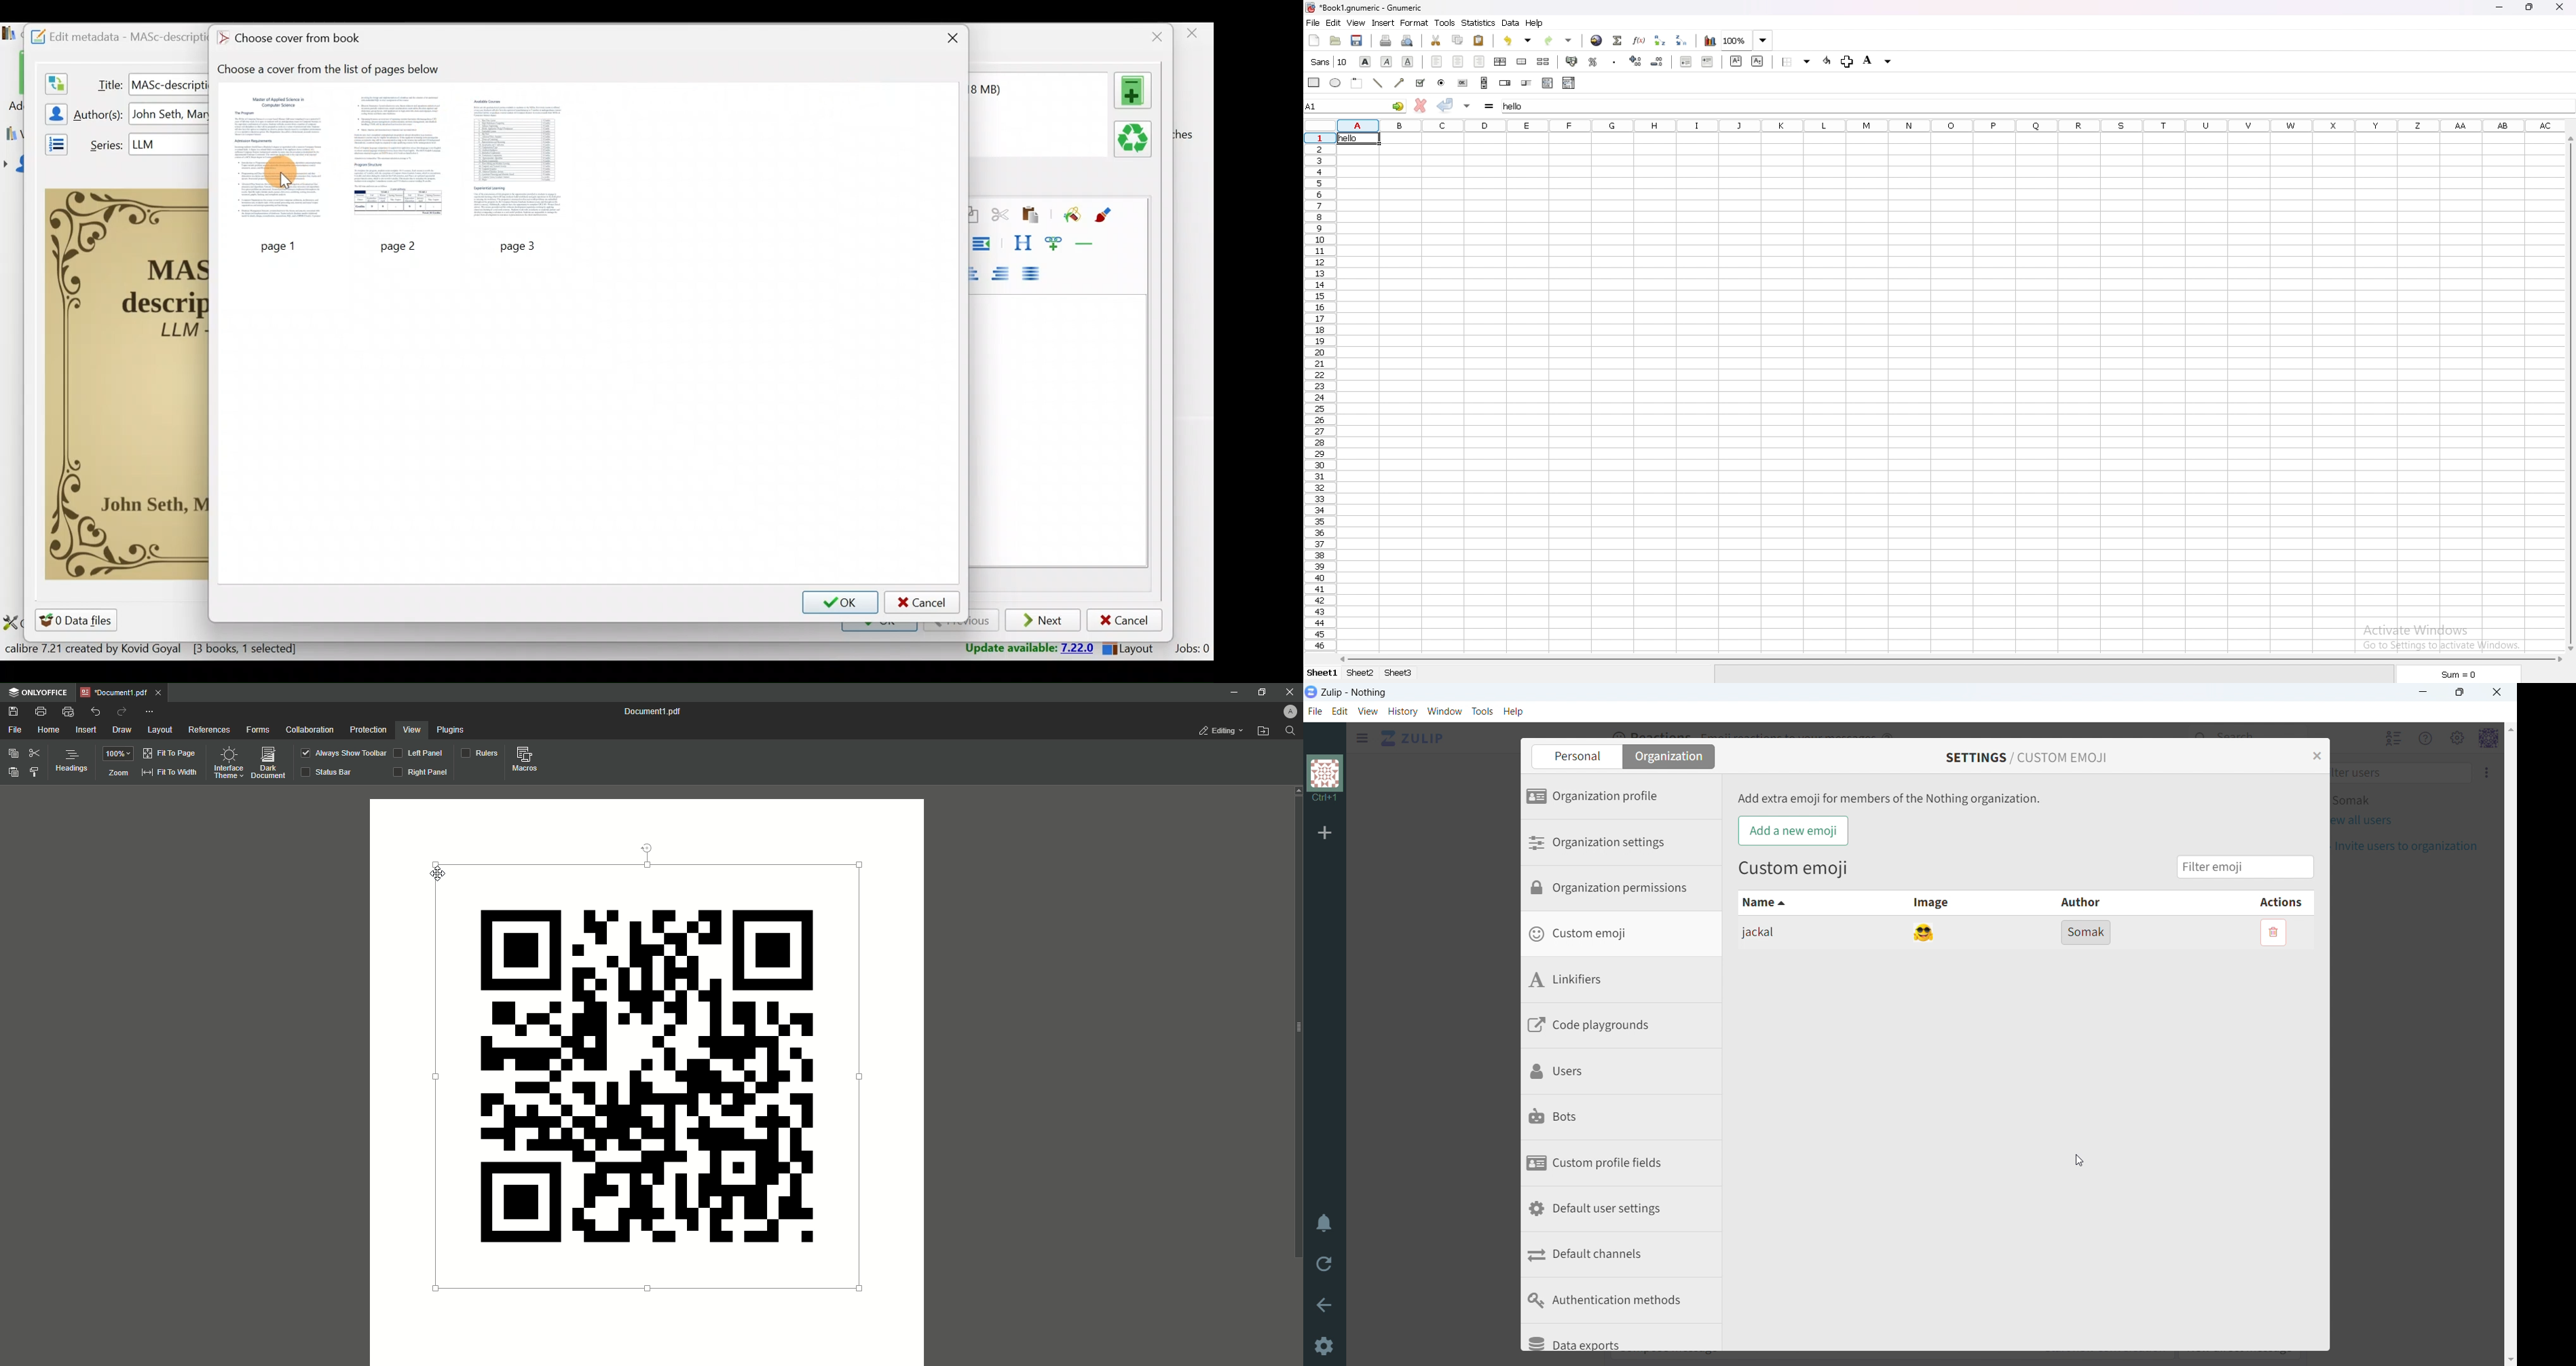 The height and width of the screenshot is (1372, 2576). I want to click on active user, so click(2360, 801).